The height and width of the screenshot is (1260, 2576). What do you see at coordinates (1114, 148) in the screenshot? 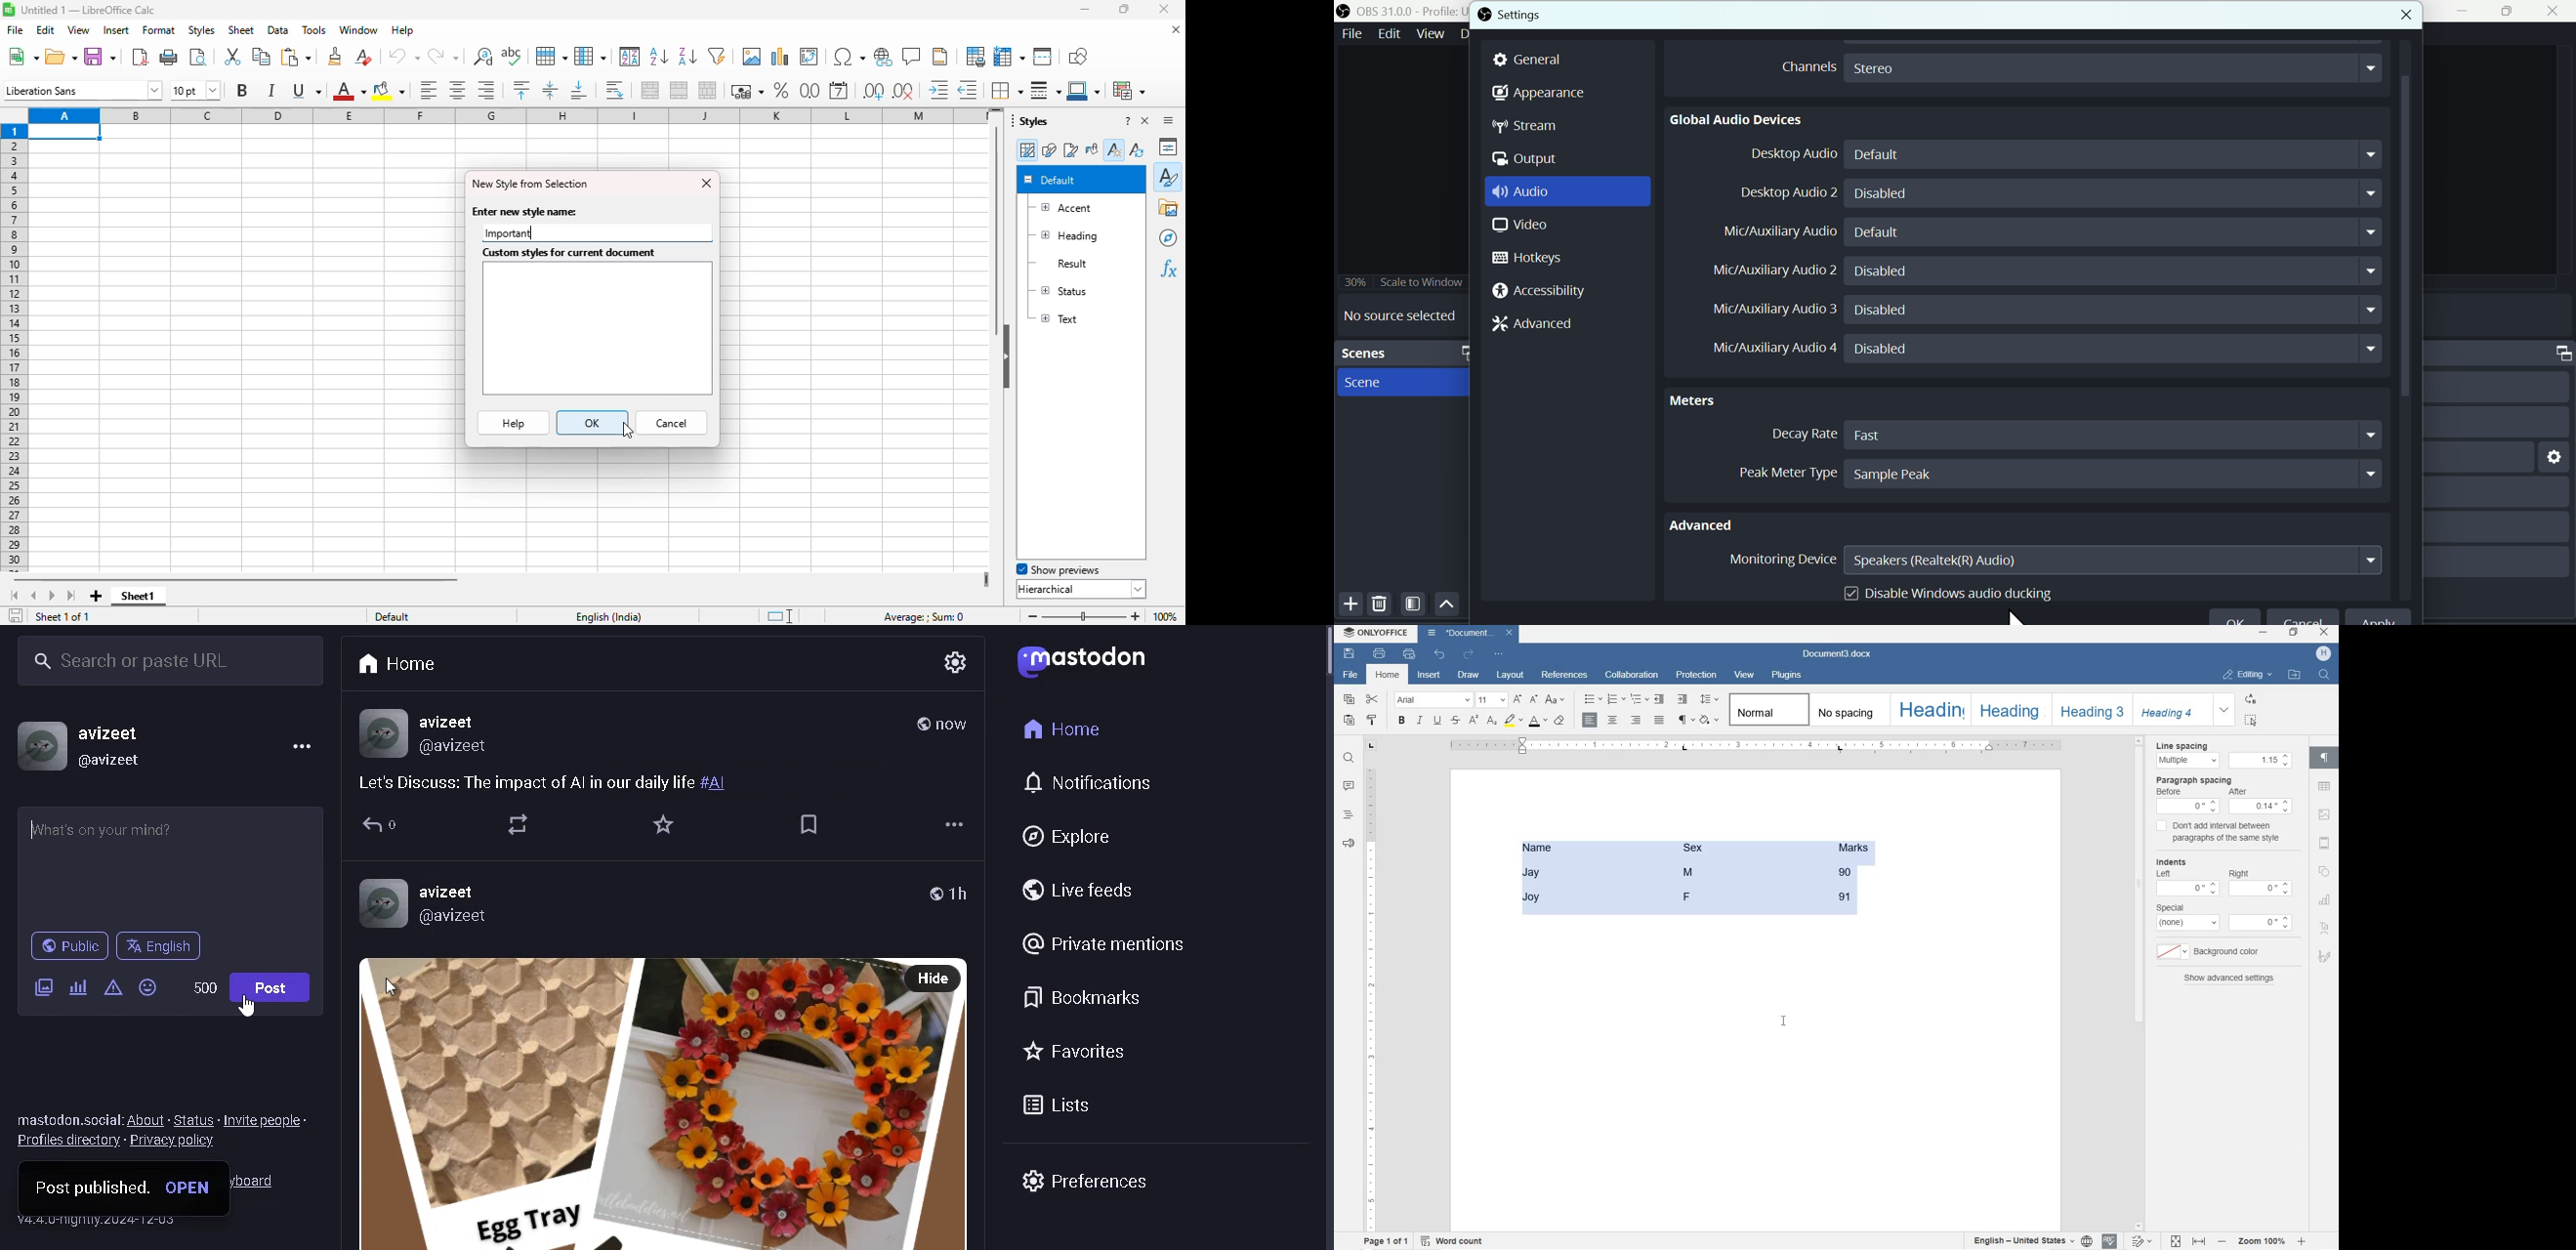
I see `new style from selection` at bounding box center [1114, 148].